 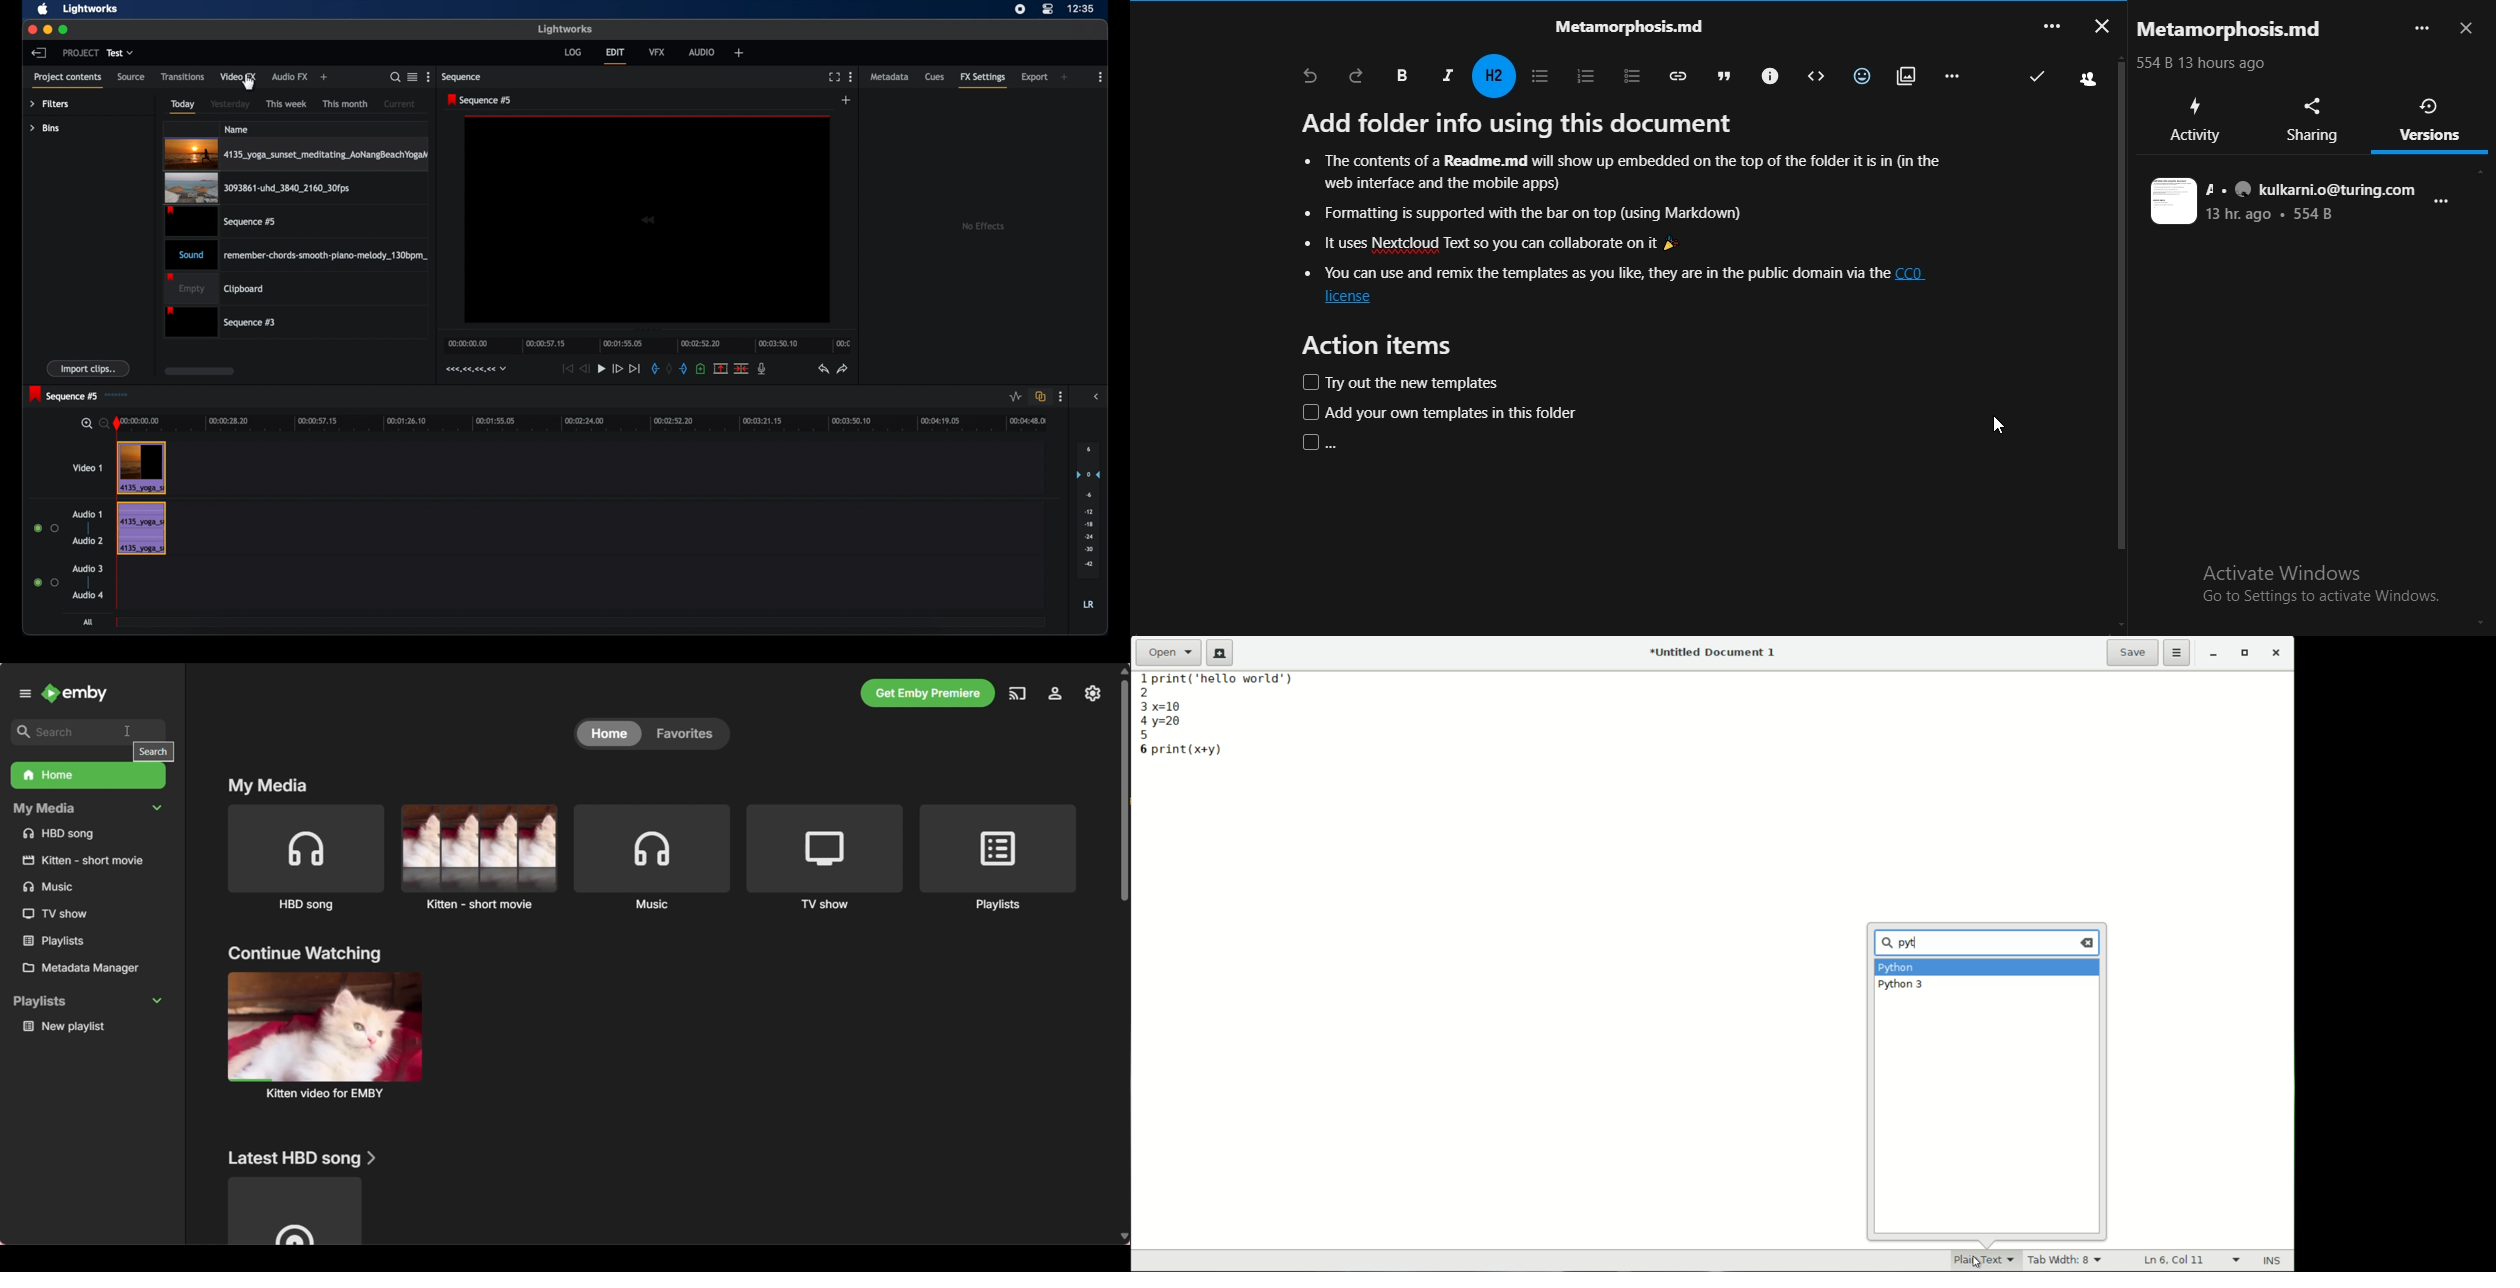 I want to click on x equation, so click(x=1178, y=704).